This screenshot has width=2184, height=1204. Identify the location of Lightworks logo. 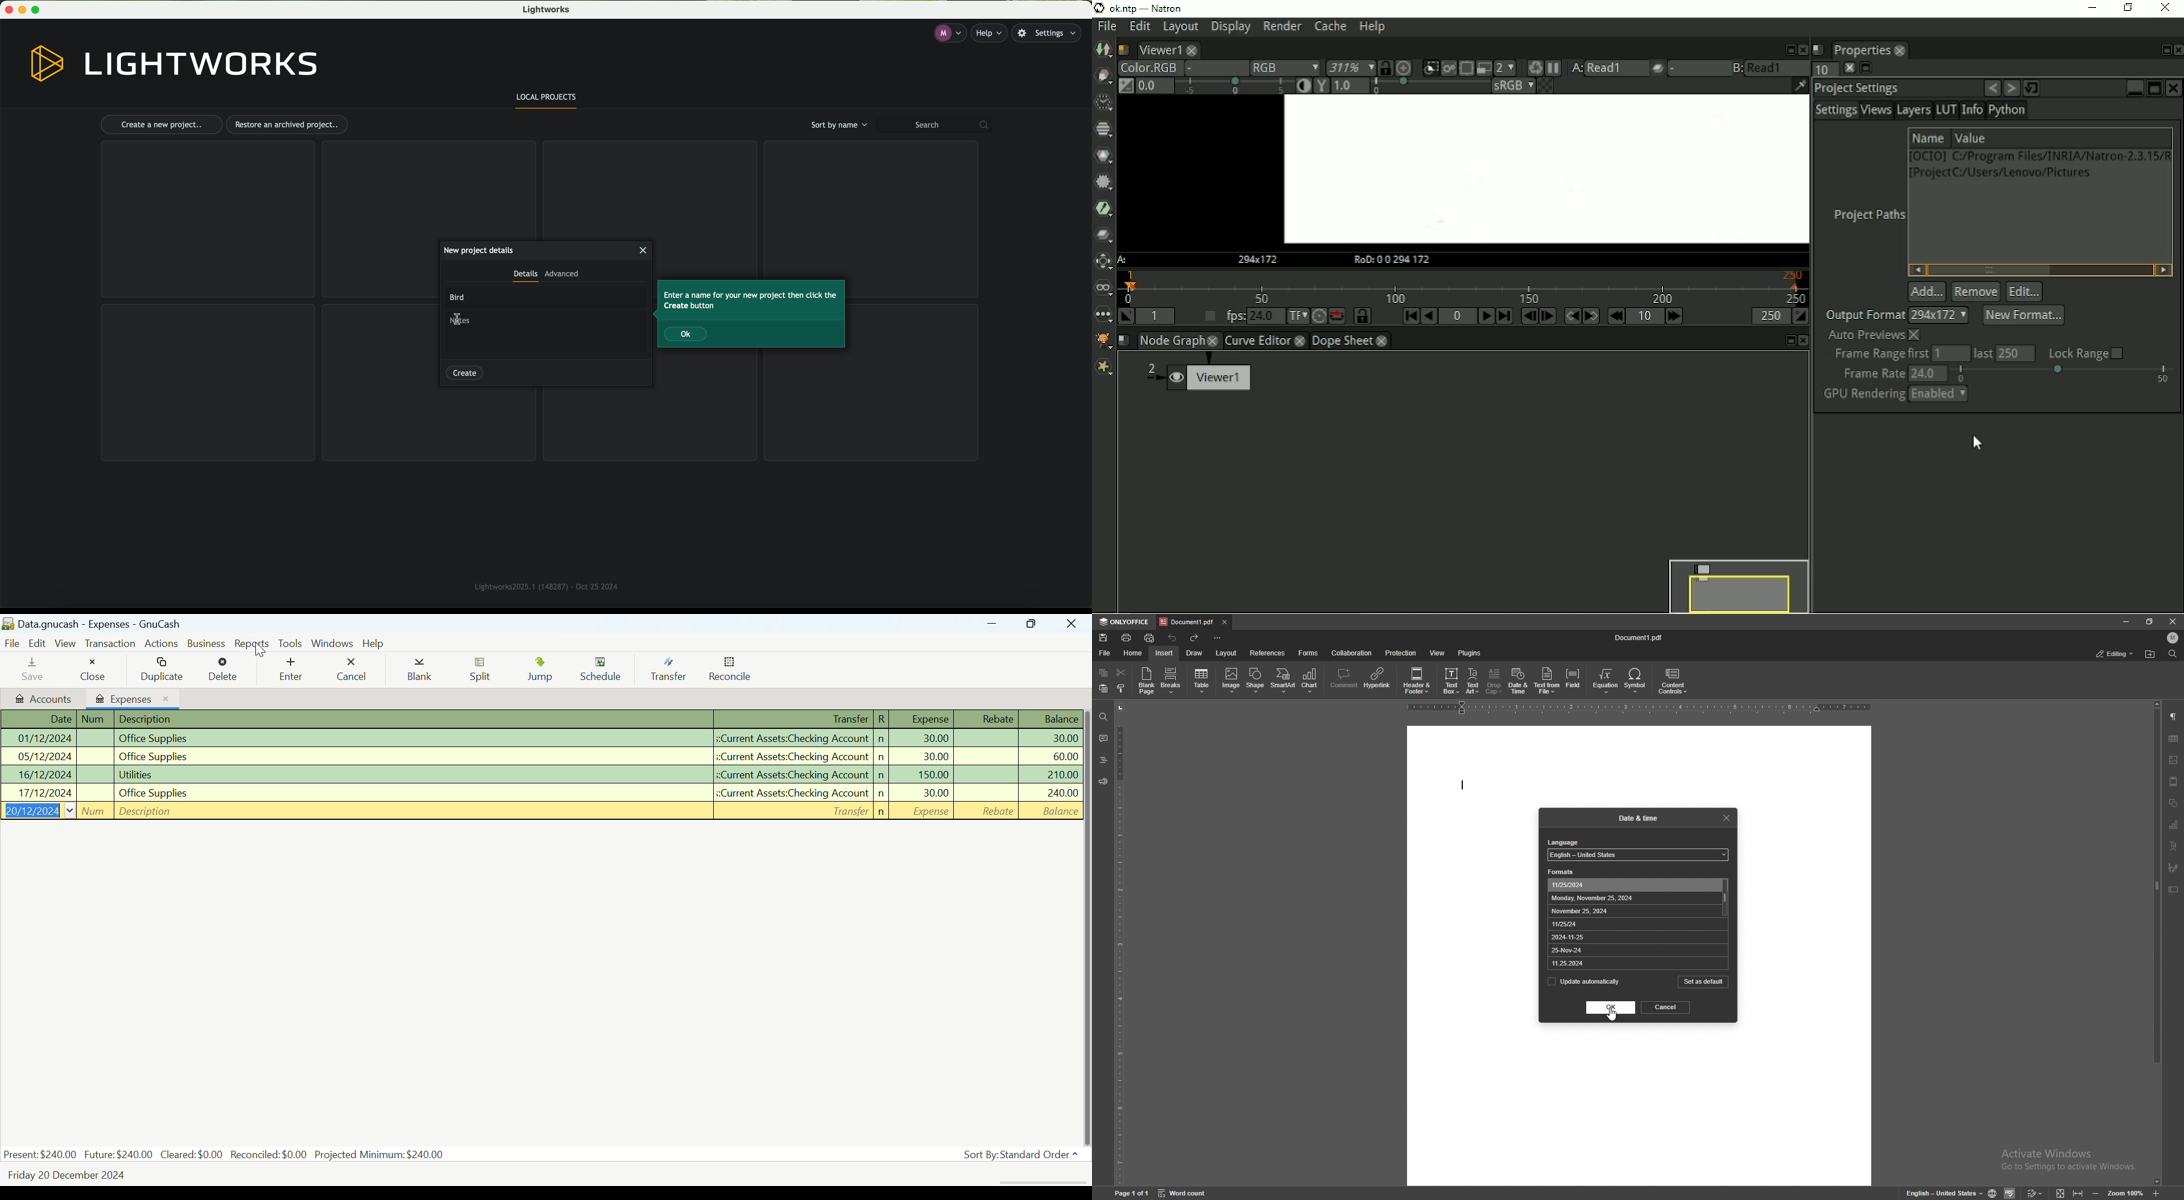
(175, 64).